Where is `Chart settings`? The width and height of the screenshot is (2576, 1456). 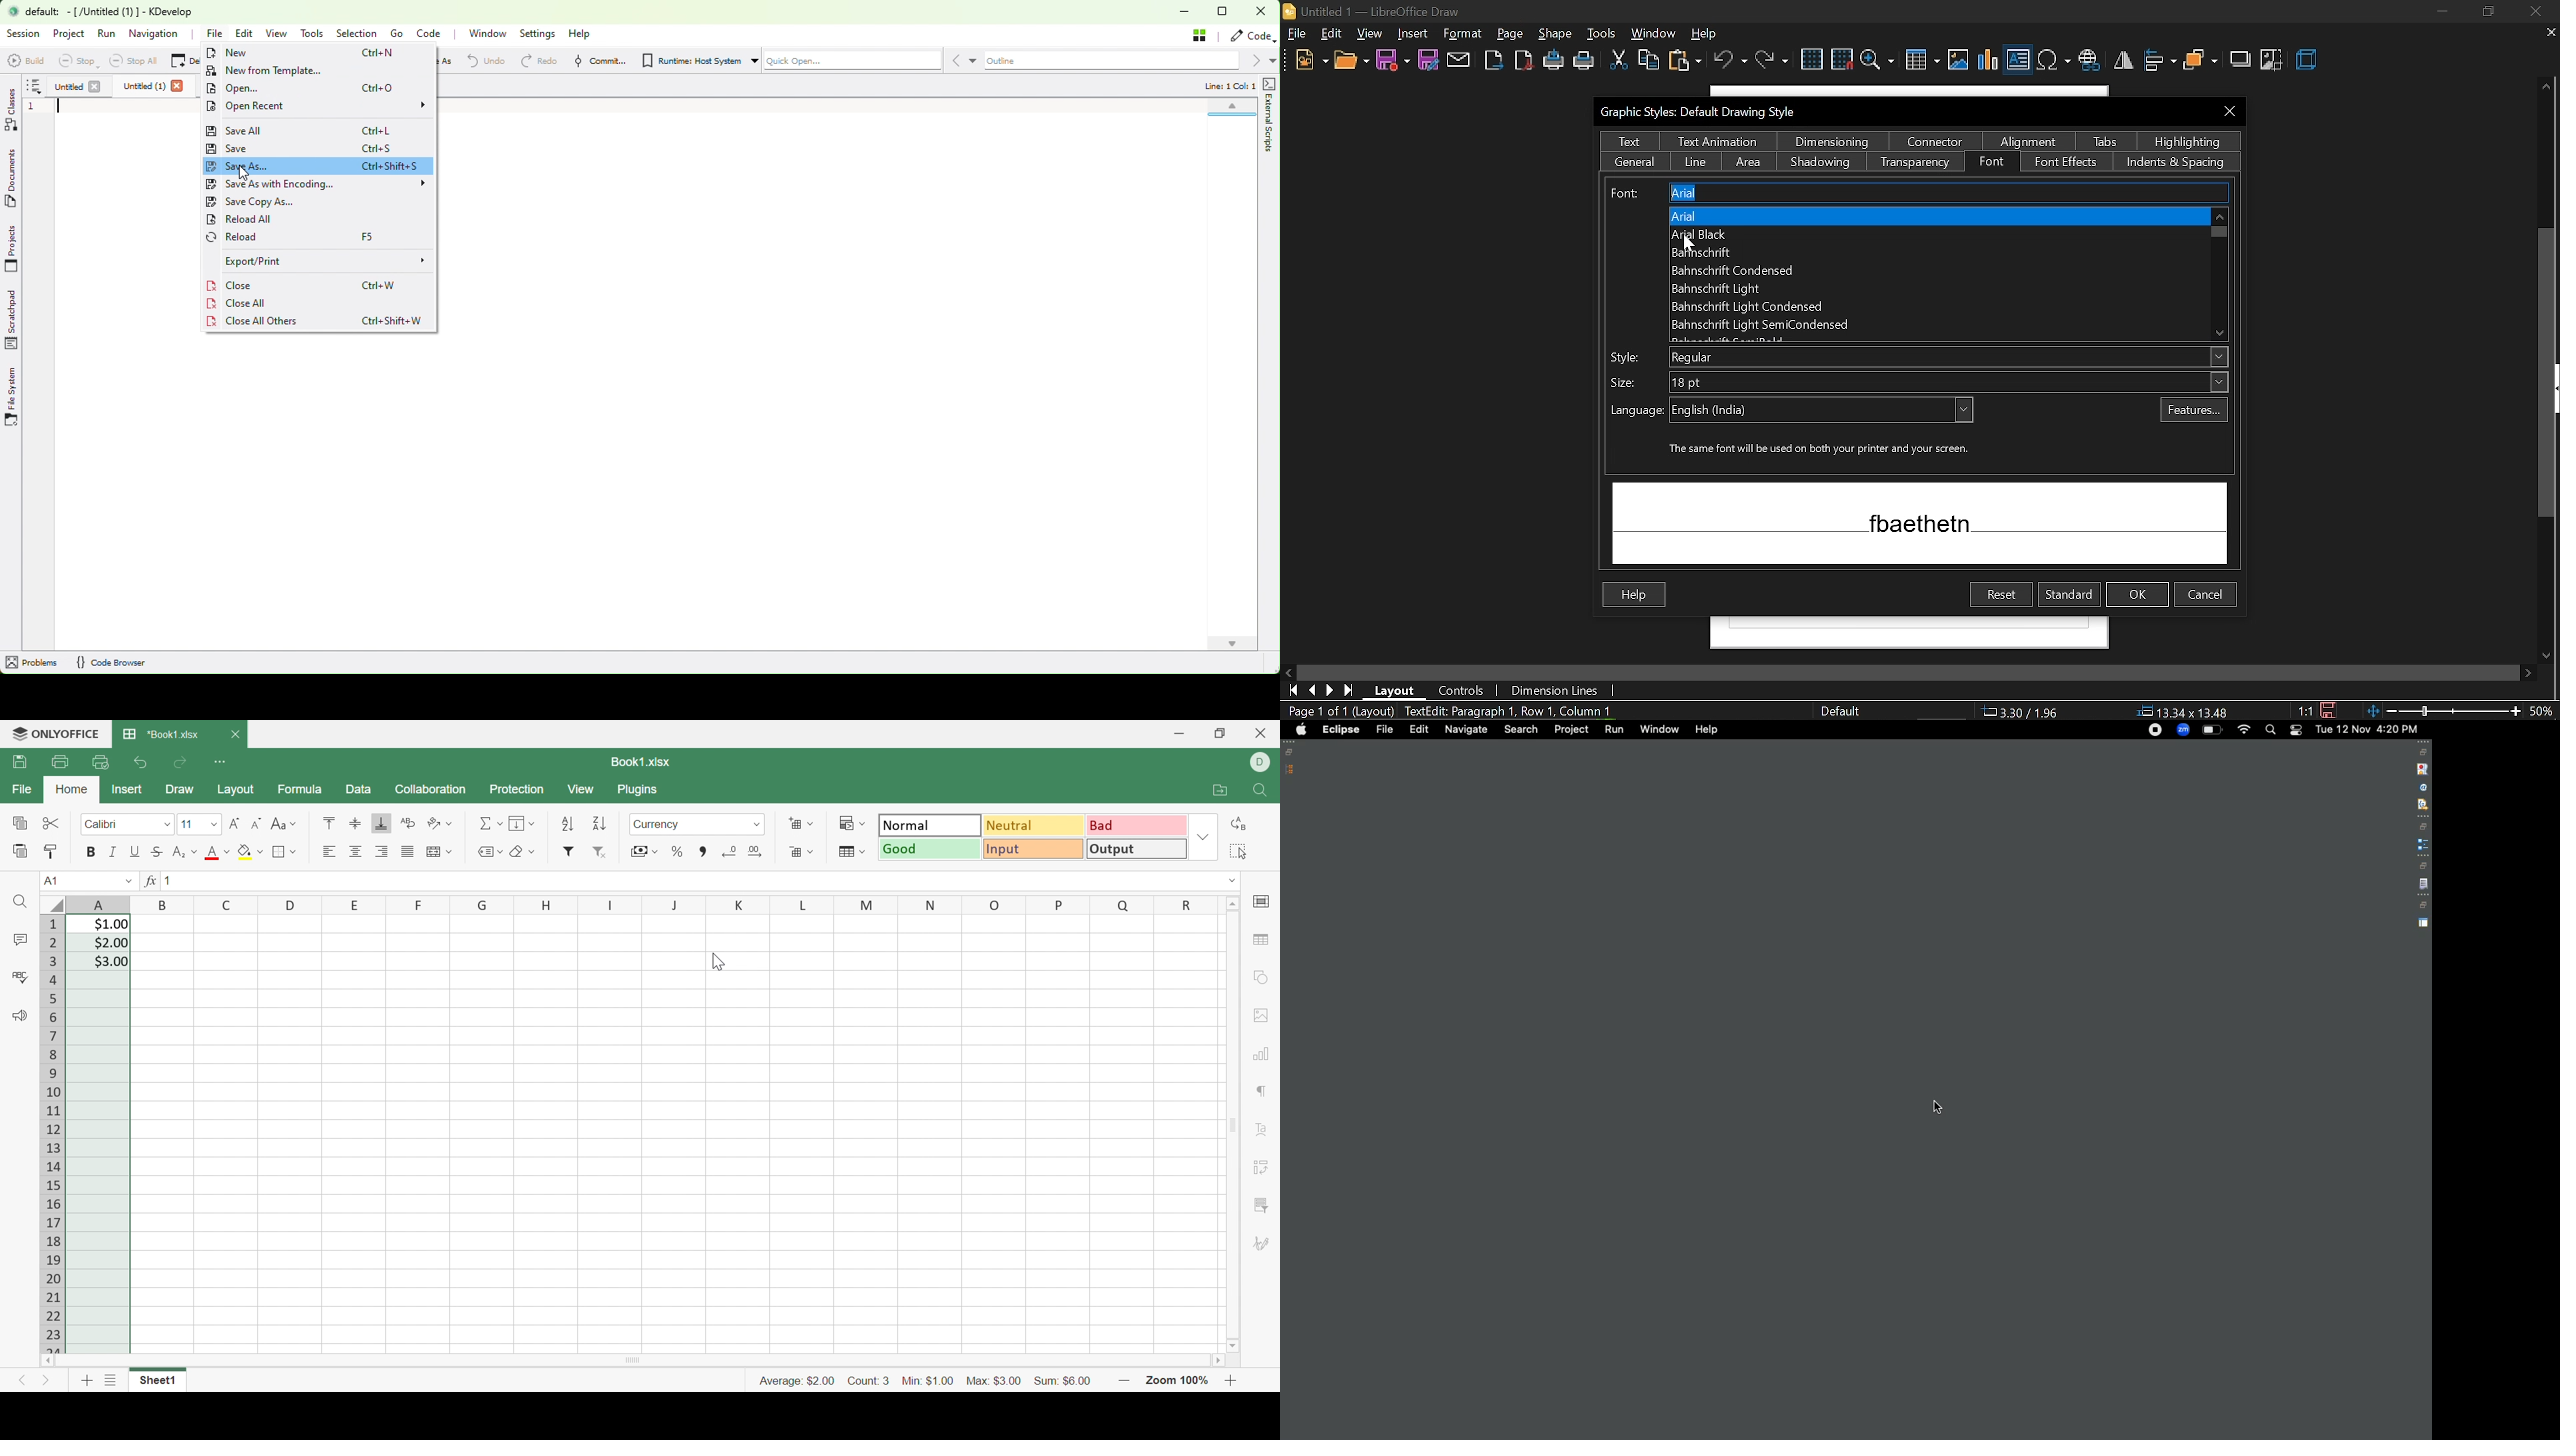 Chart settings is located at coordinates (1262, 1056).